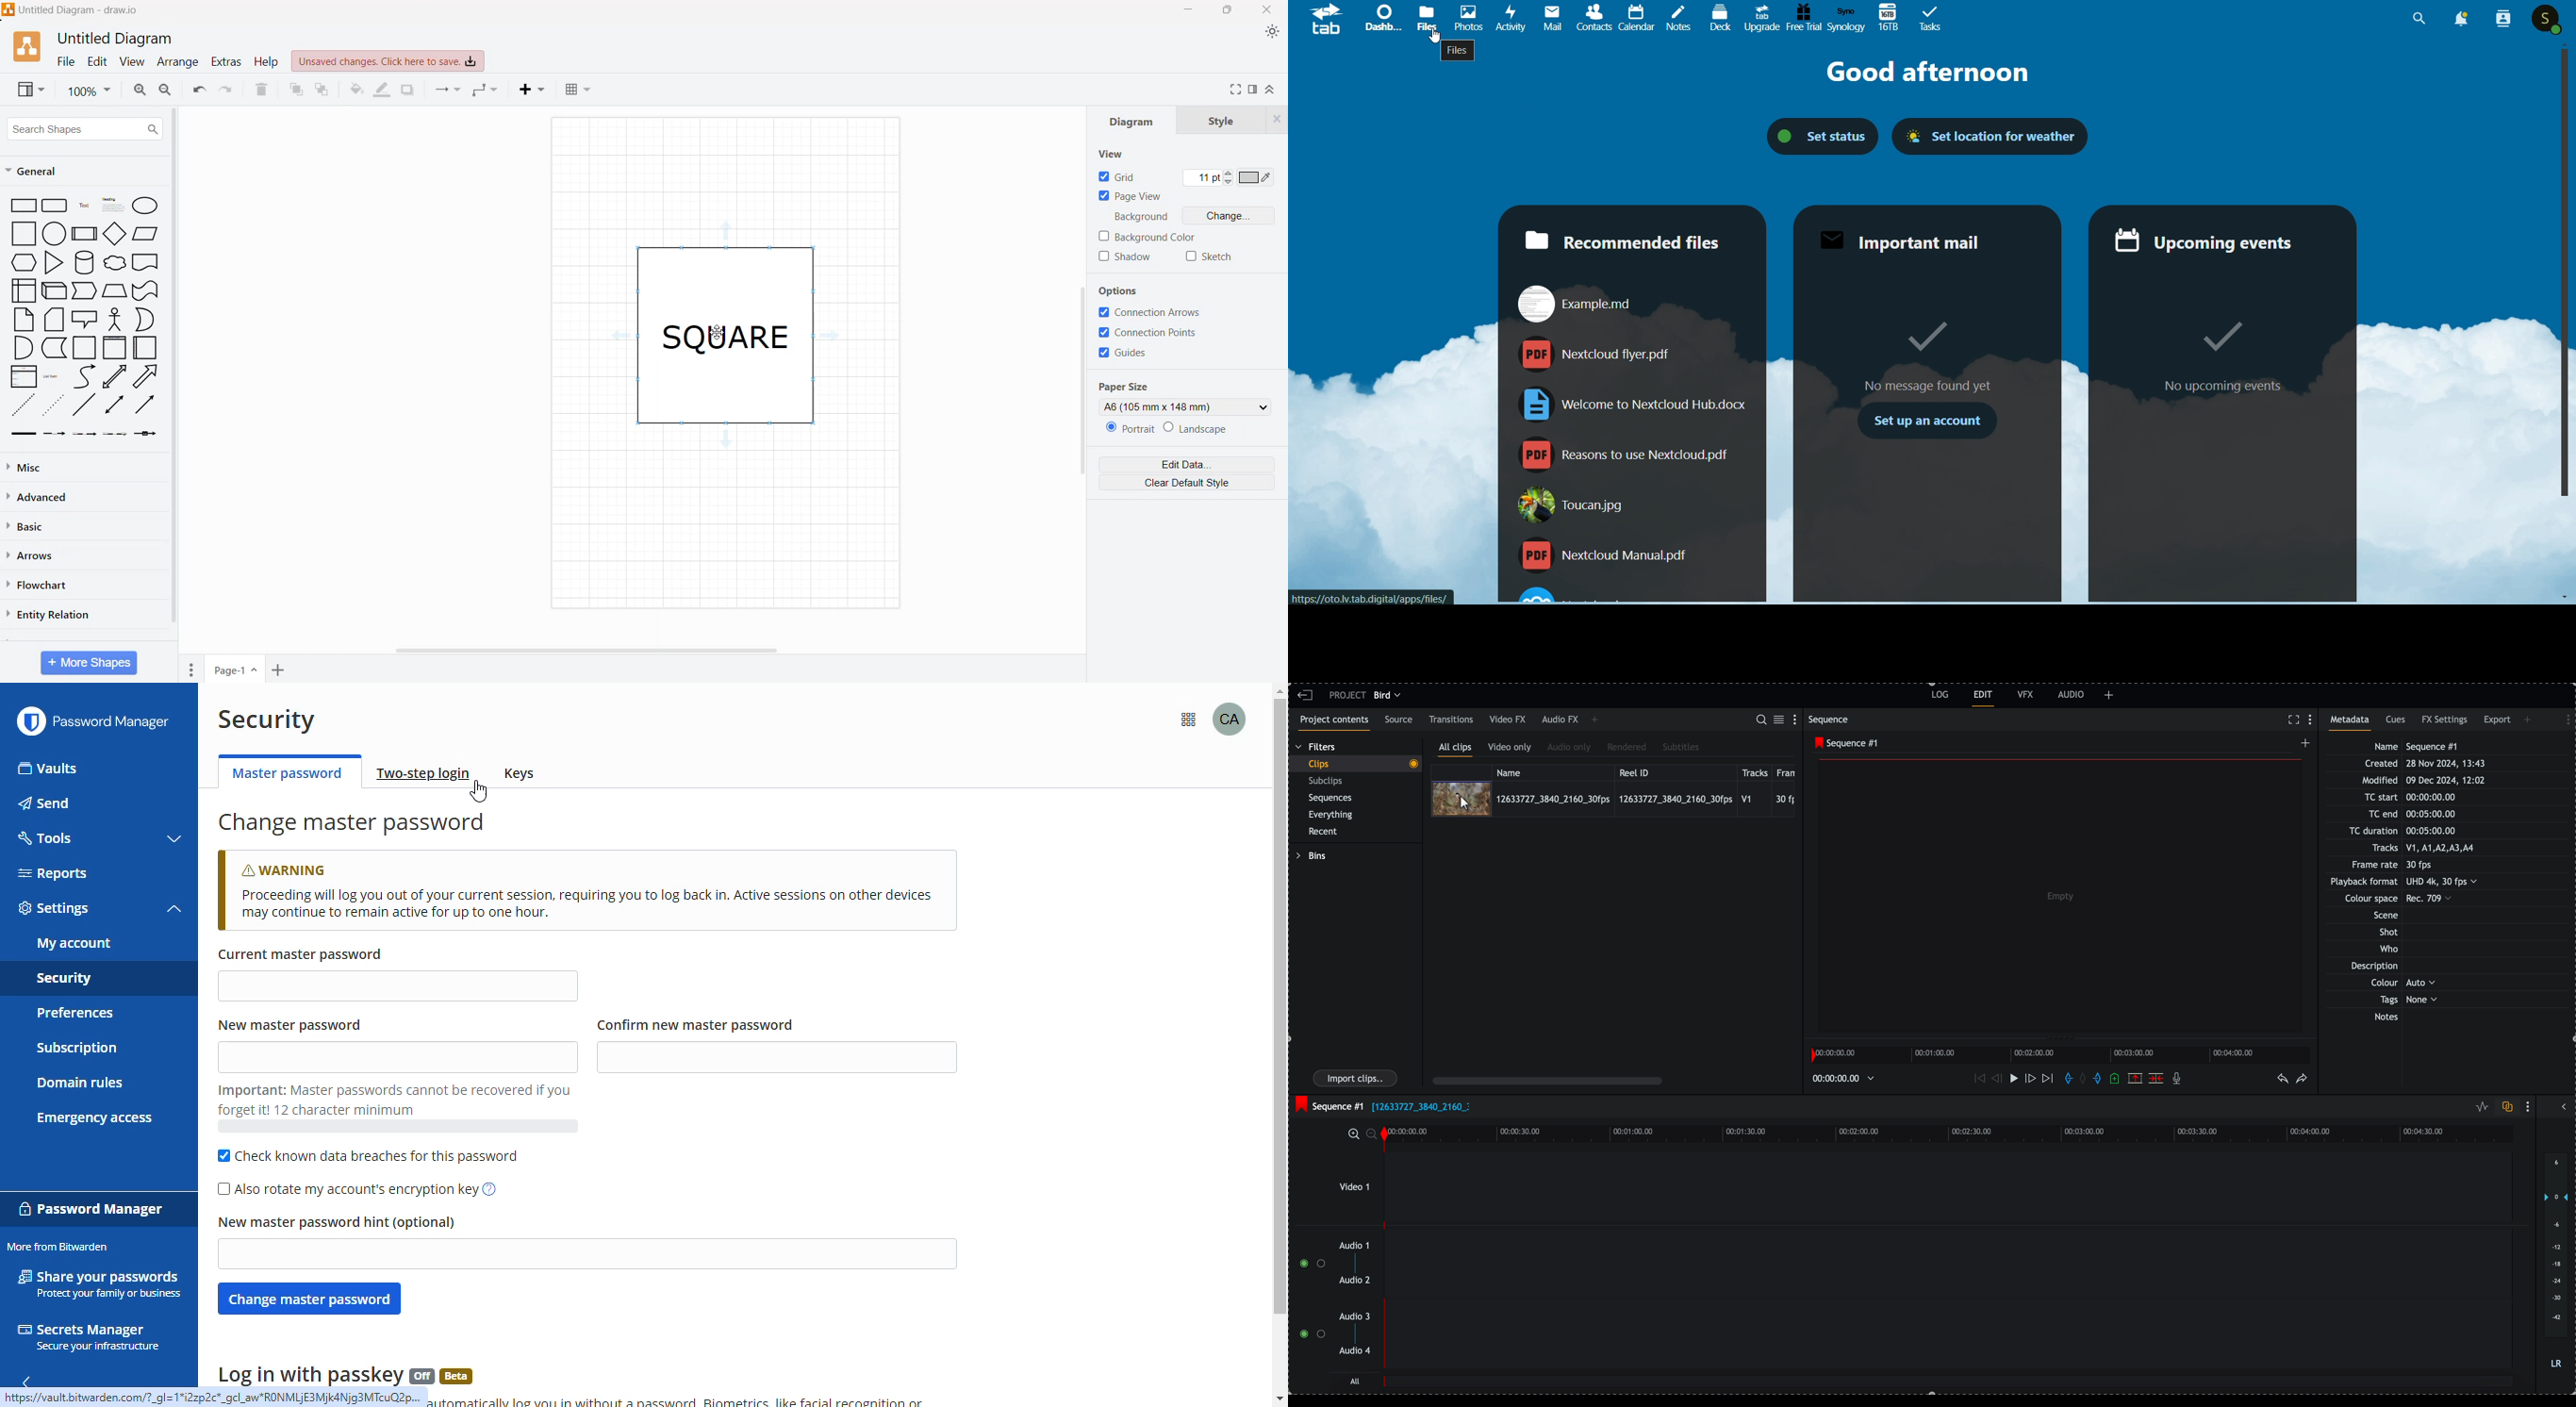 The image size is (2576, 1428). What do you see at coordinates (1258, 180) in the screenshot?
I see `Set color of Grid` at bounding box center [1258, 180].